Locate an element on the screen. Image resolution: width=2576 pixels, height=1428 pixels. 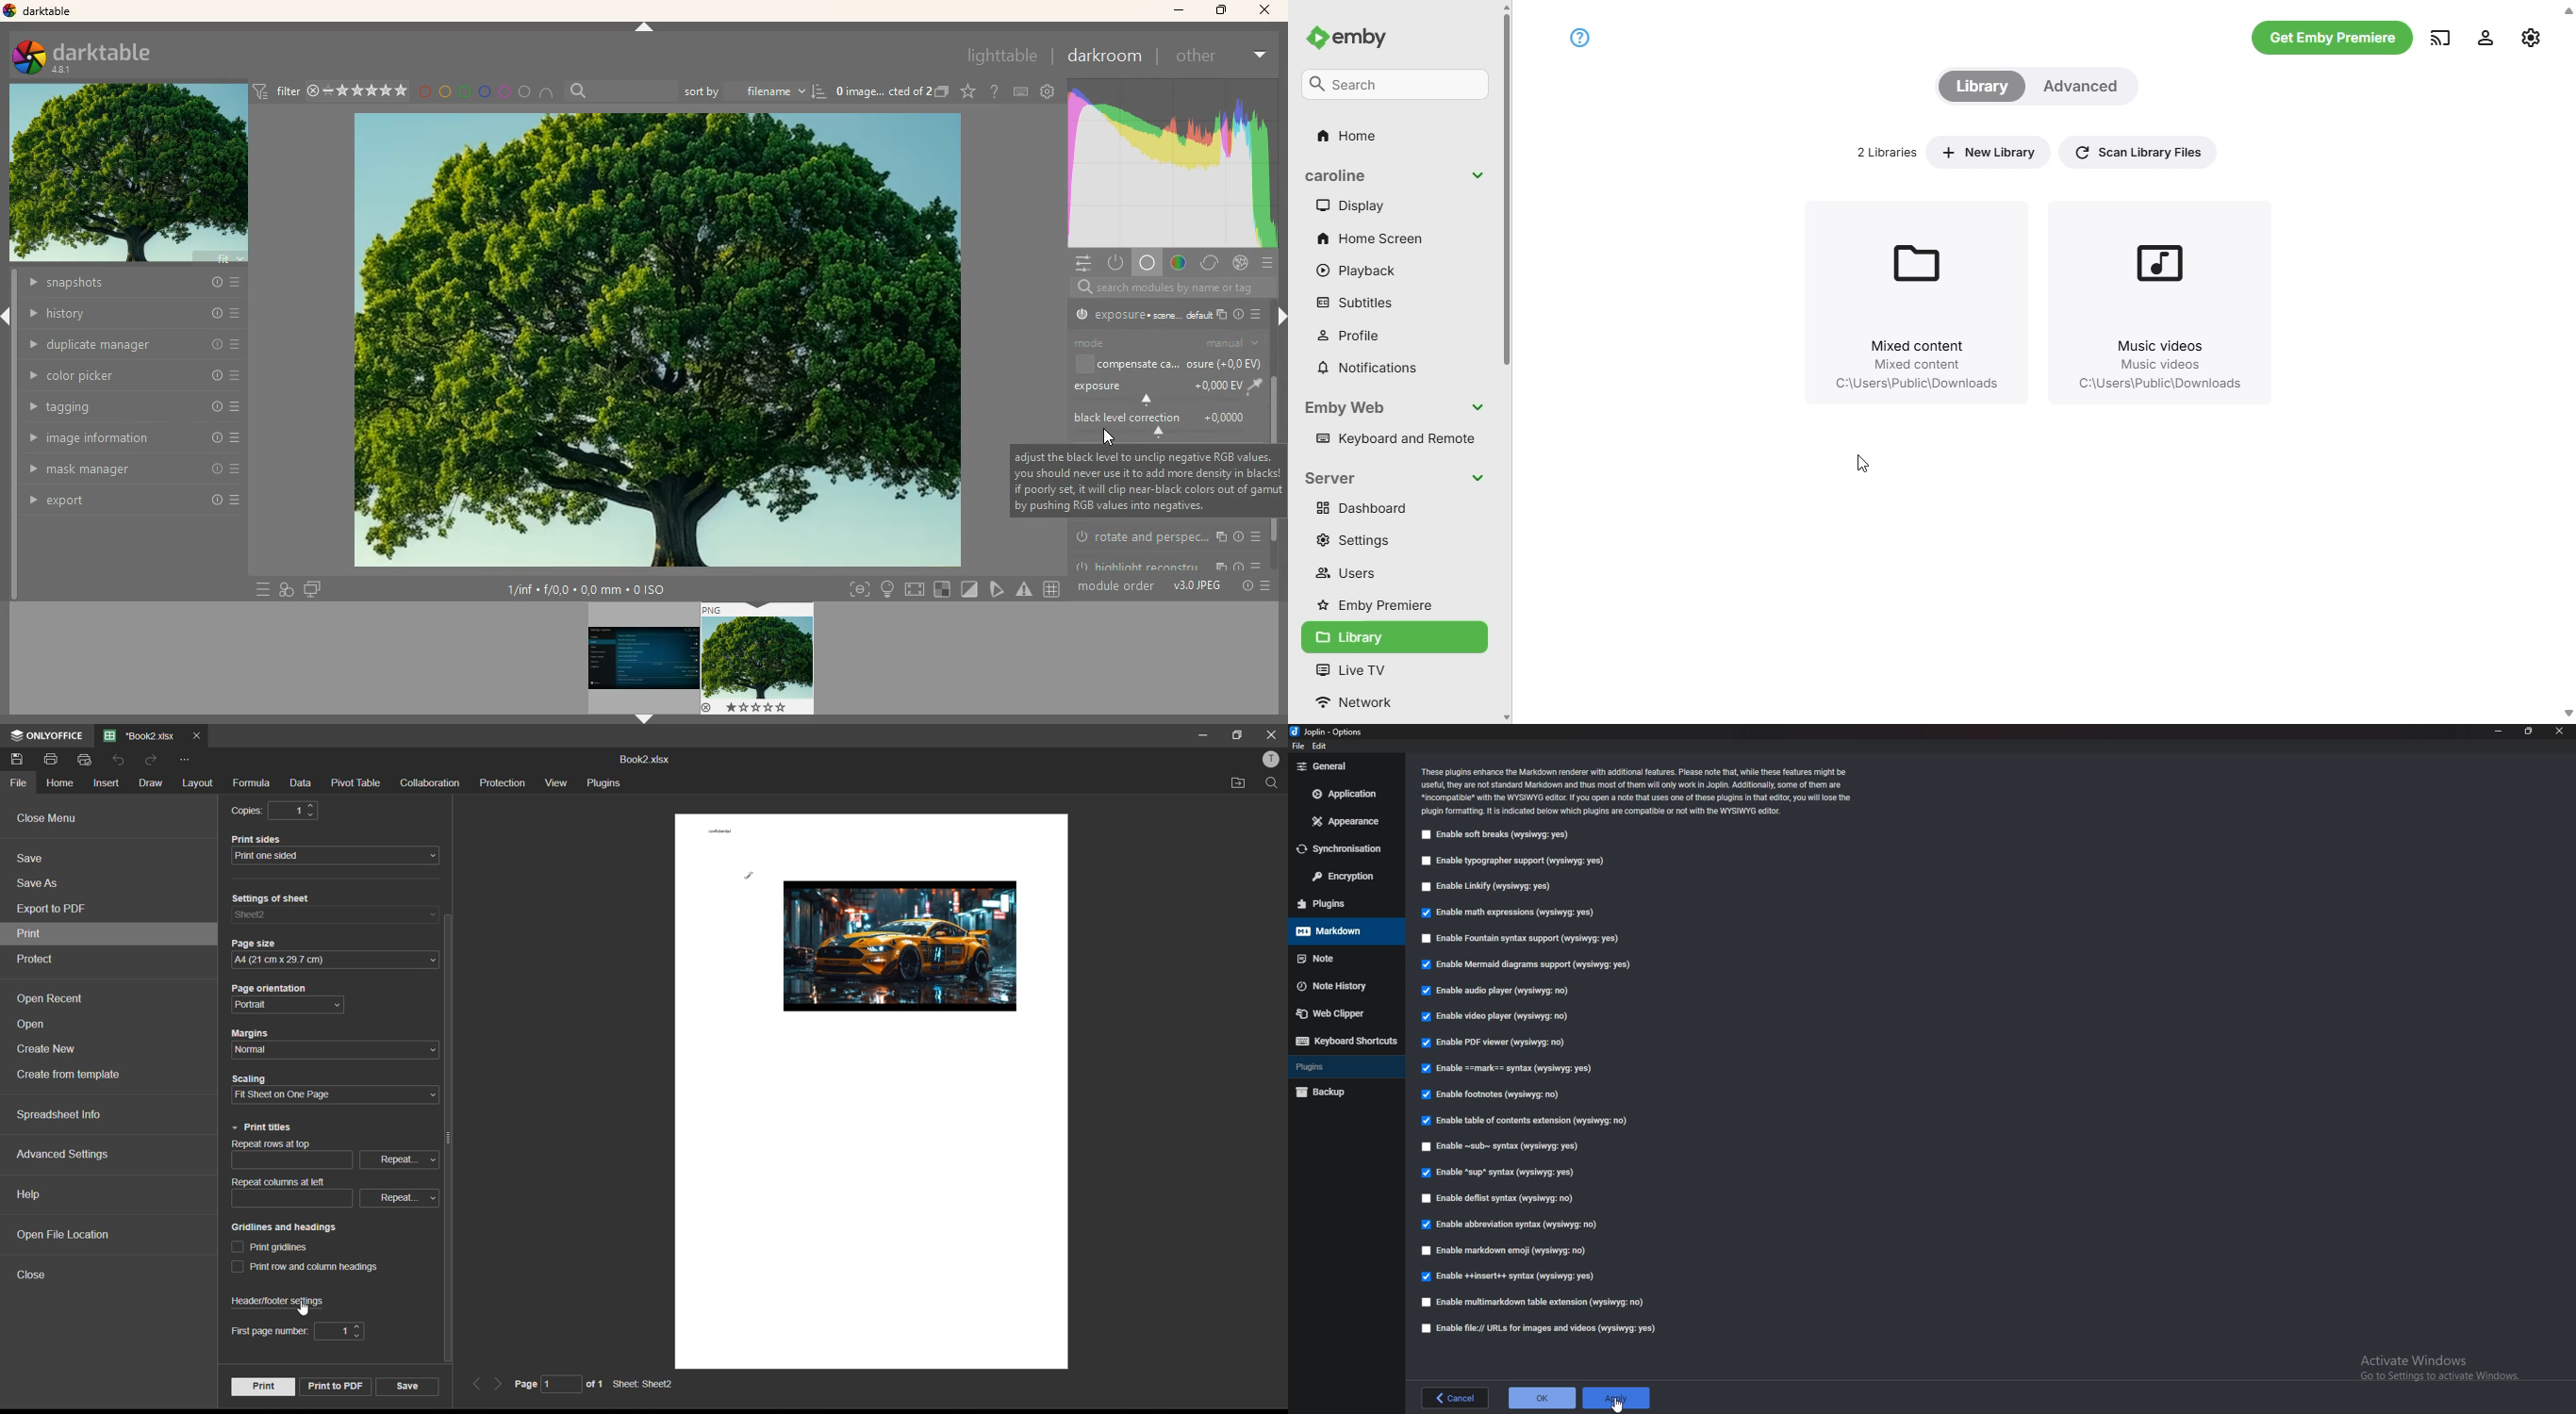
info is located at coordinates (1241, 316).